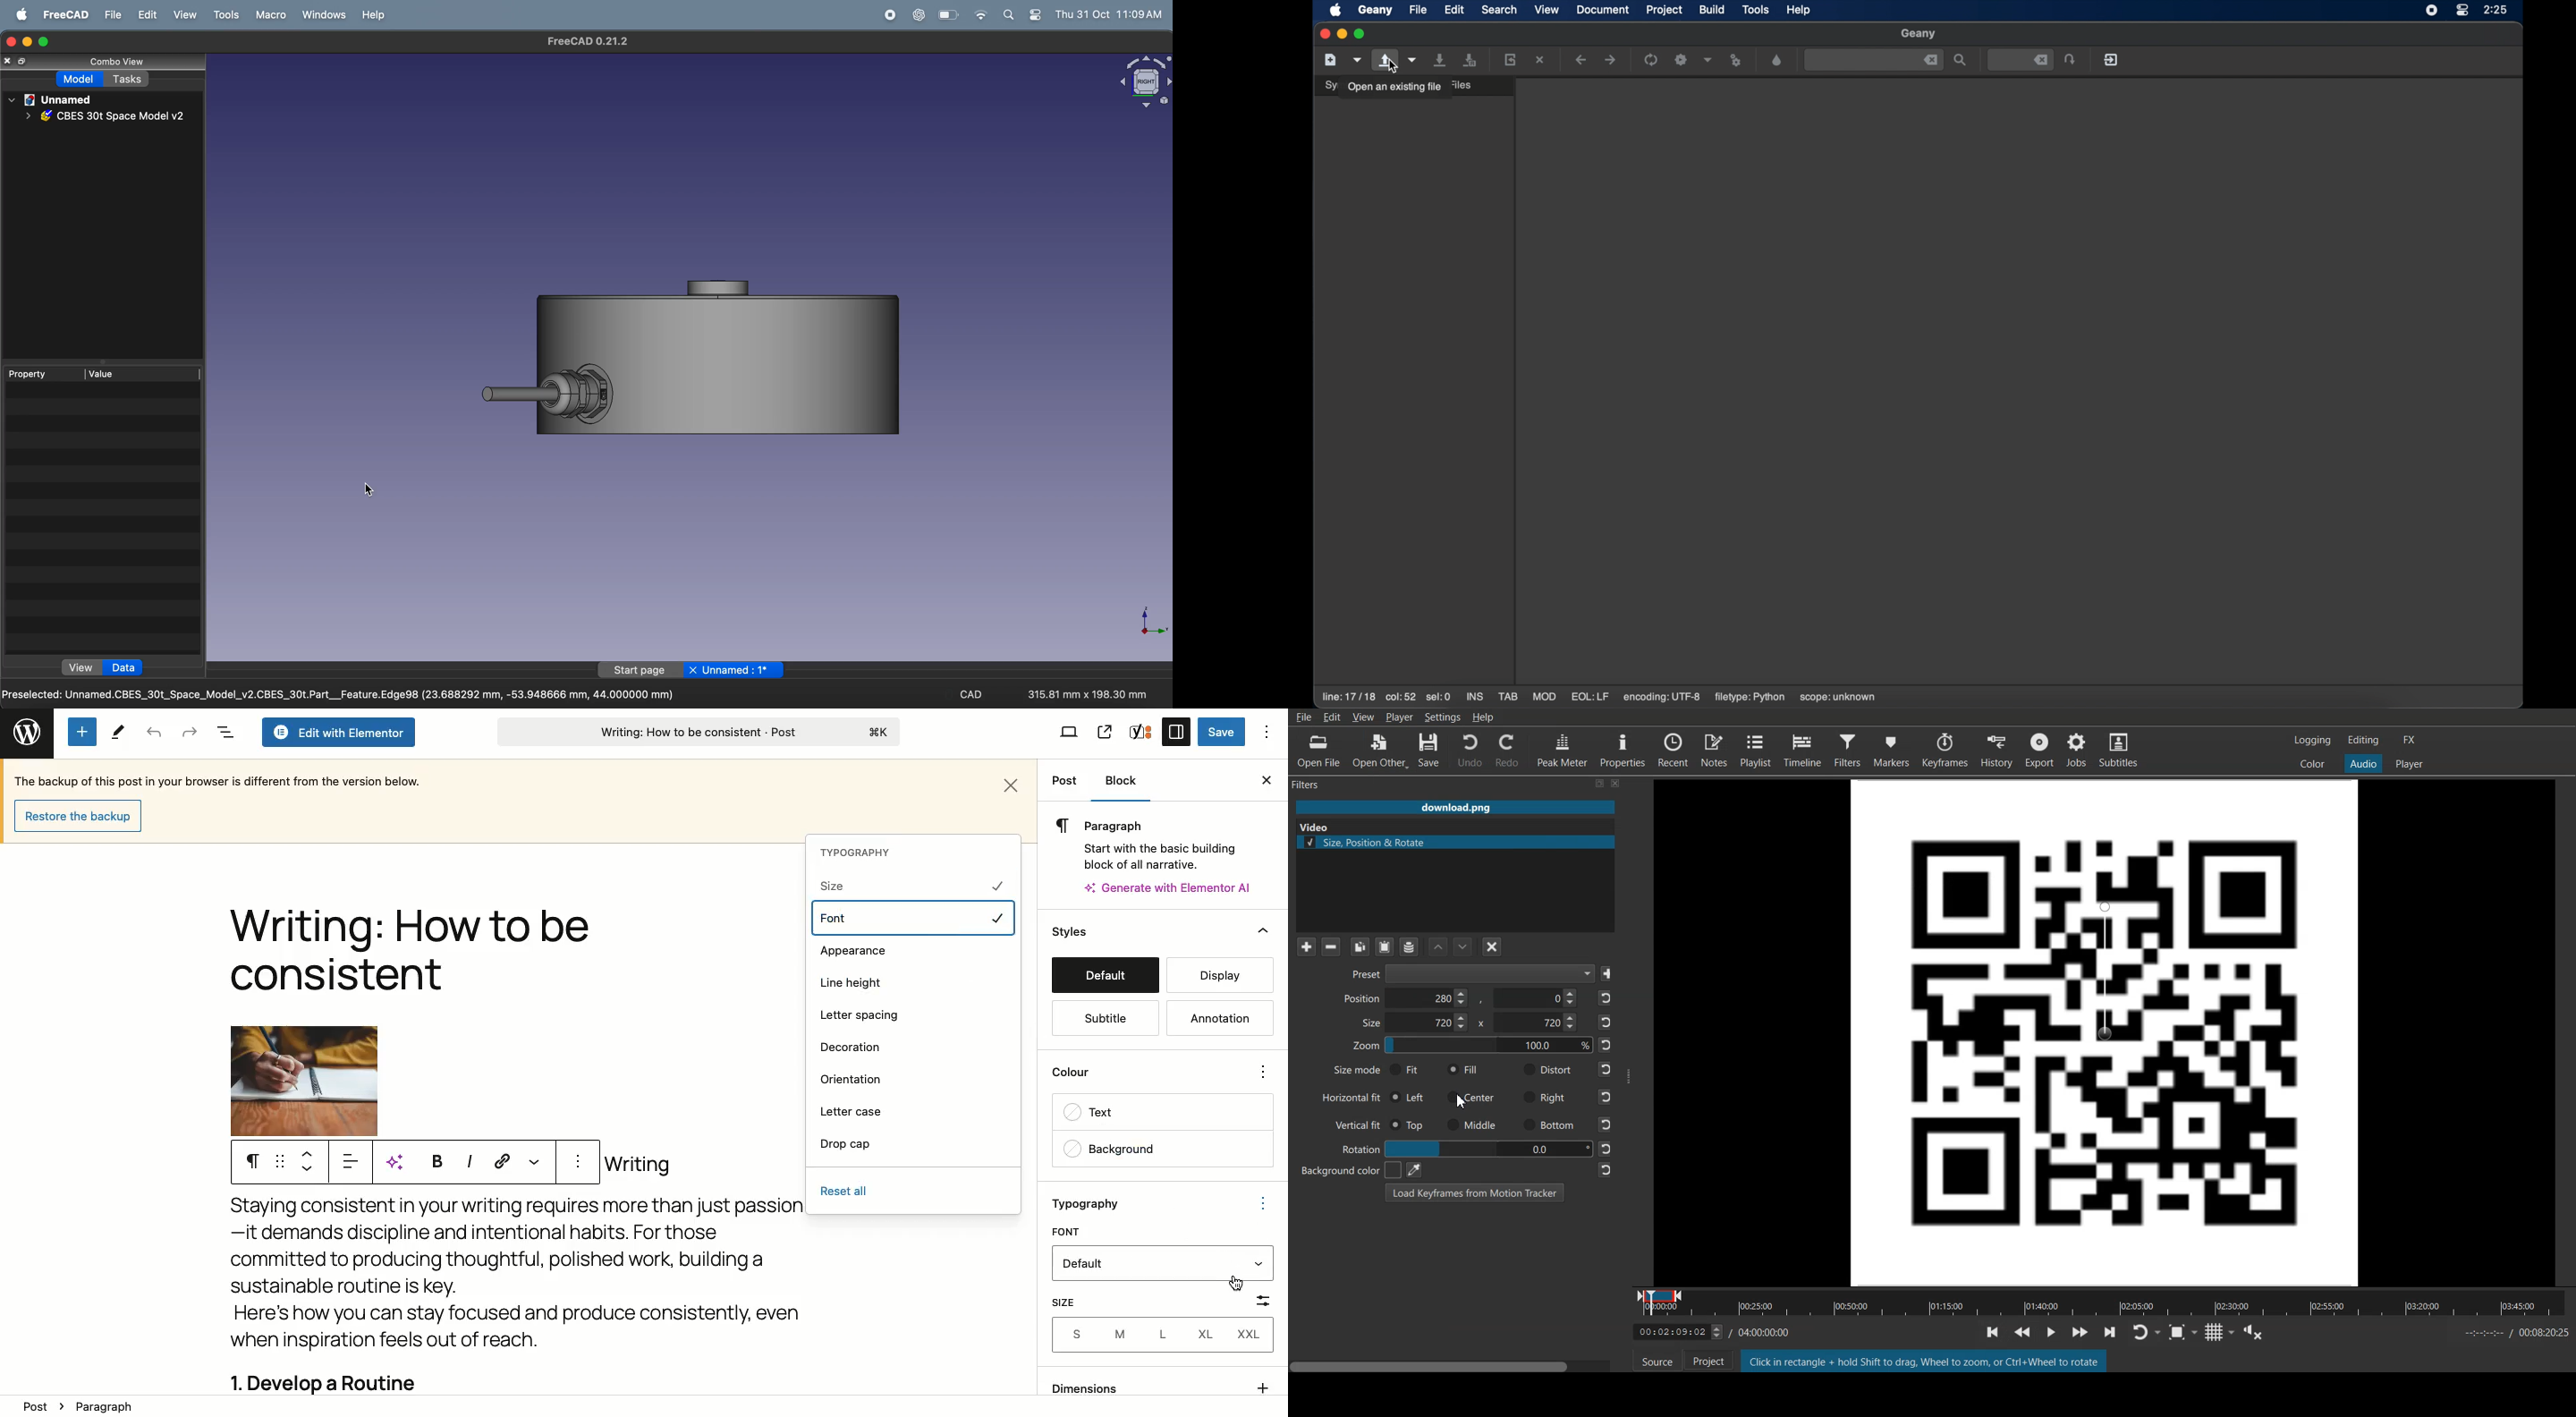 This screenshot has height=1428, width=2576. I want to click on CBES 30t Space model, so click(109, 118).